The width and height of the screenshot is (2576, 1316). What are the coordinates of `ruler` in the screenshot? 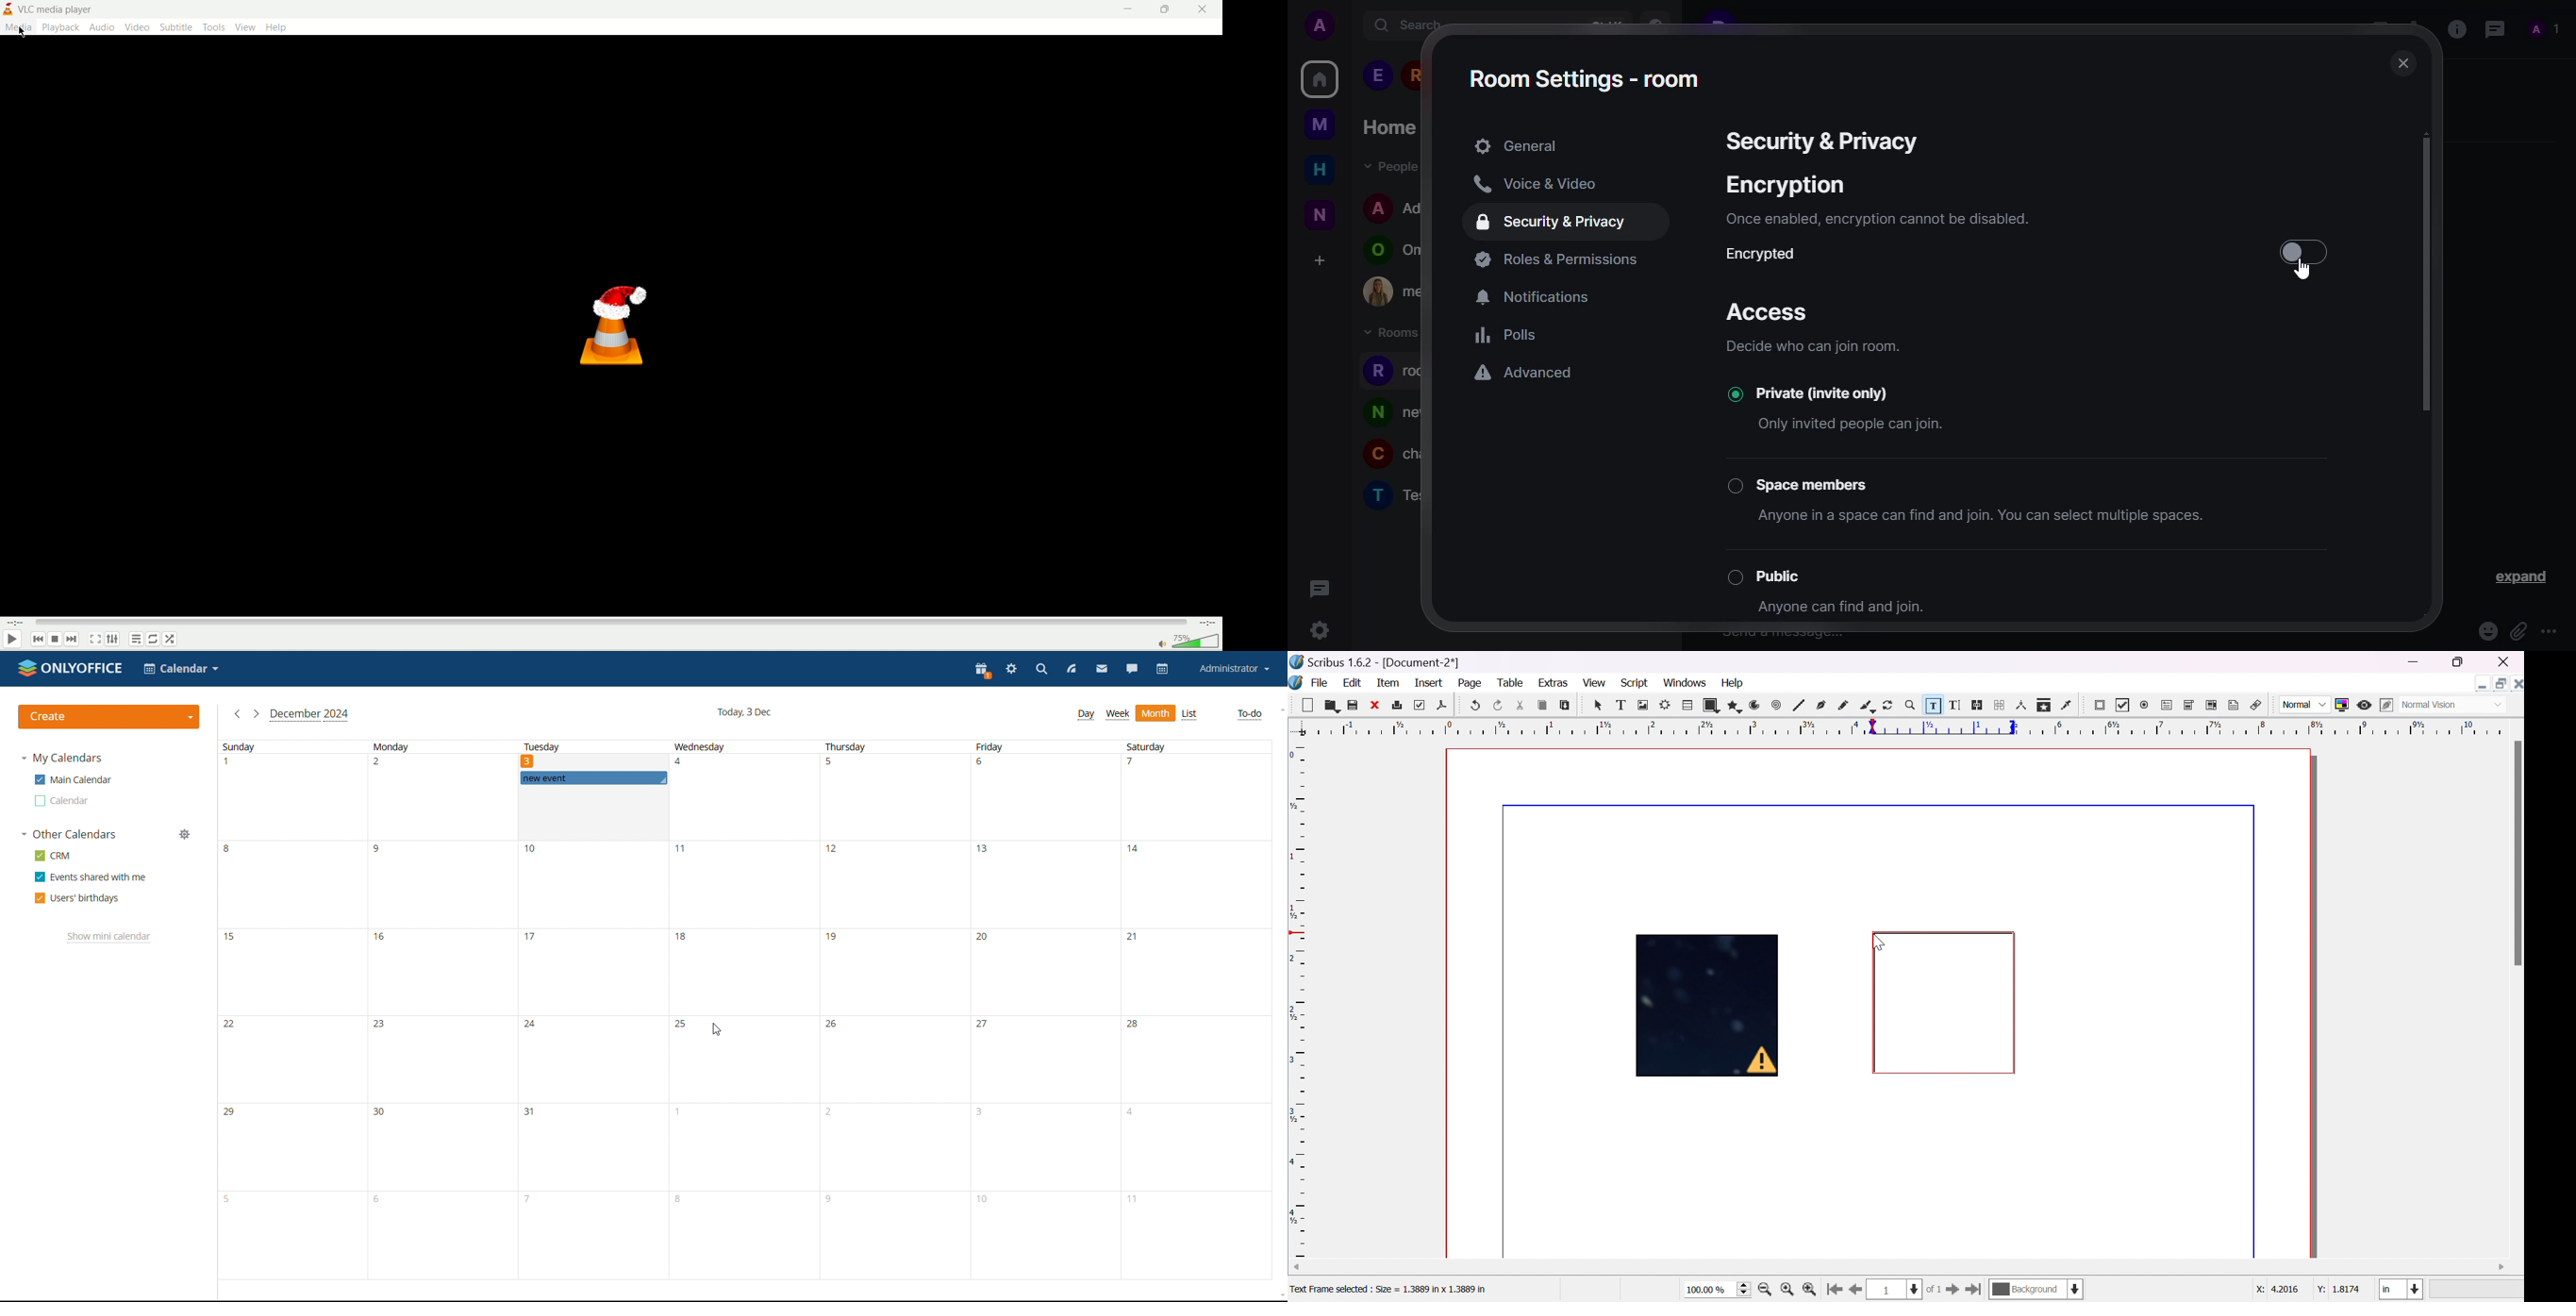 It's located at (1298, 1000).